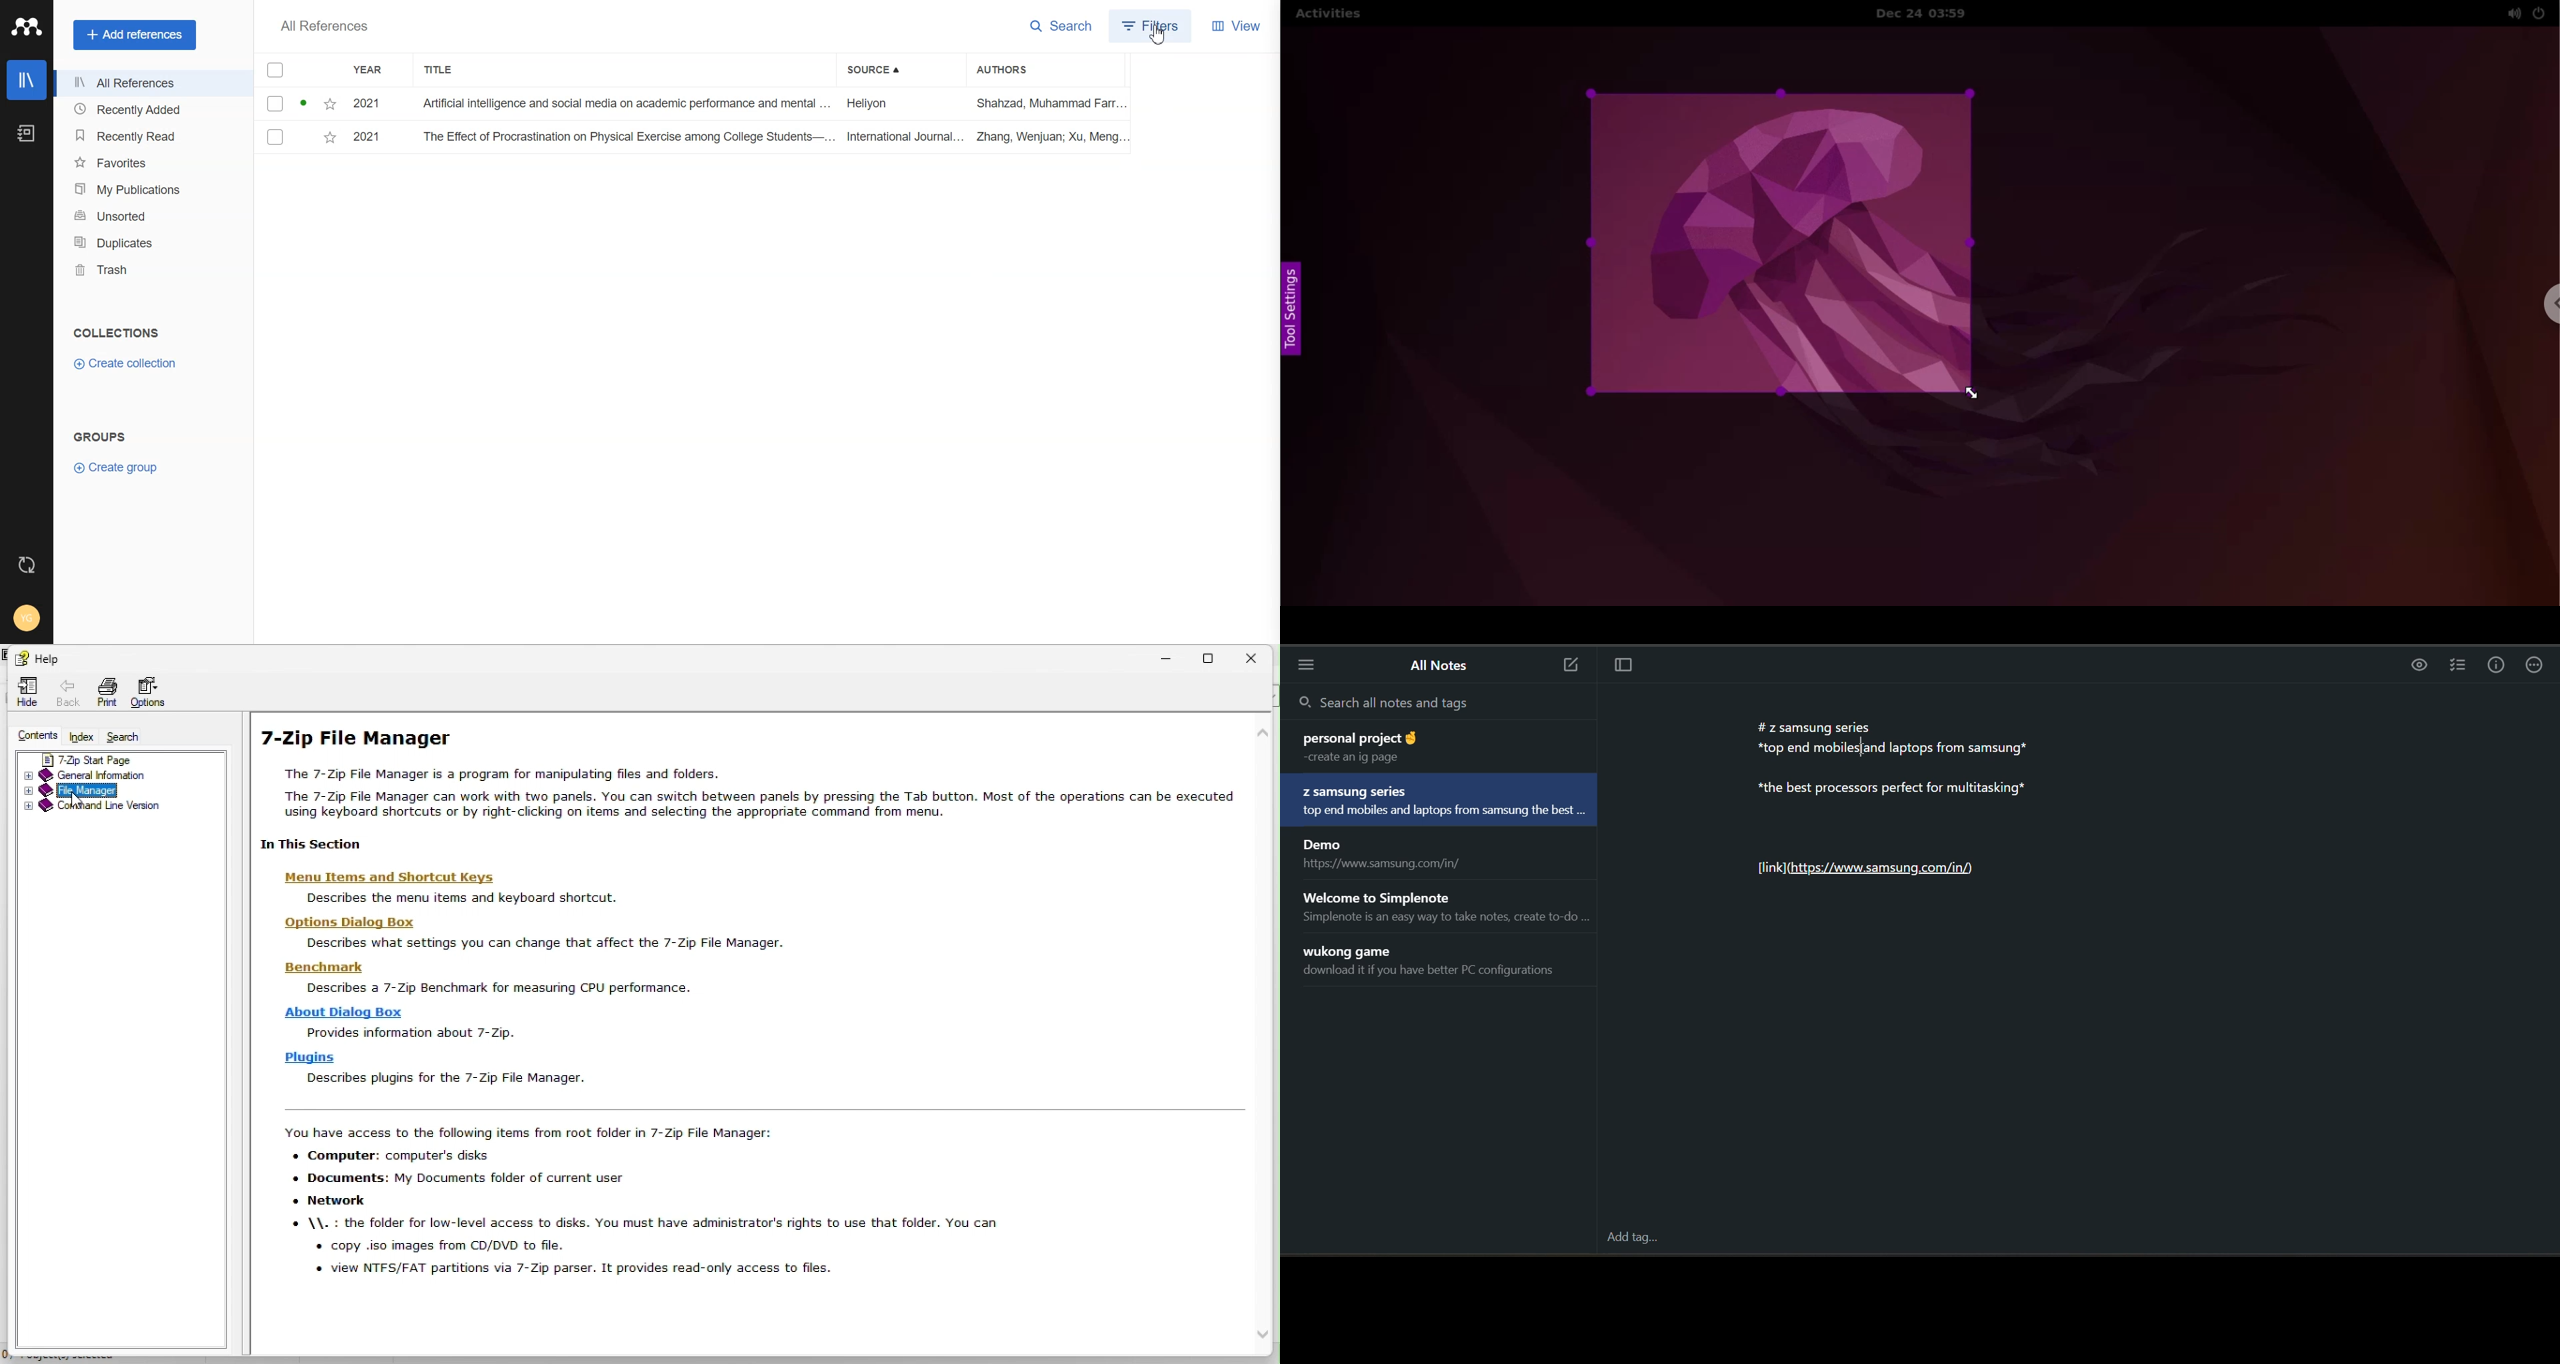 The height and width of the screenshot is (1372, 2576). What do you see at coordinates (119, 467) in the screenshot?
I see `Create group` at bounding box center [119, 467].